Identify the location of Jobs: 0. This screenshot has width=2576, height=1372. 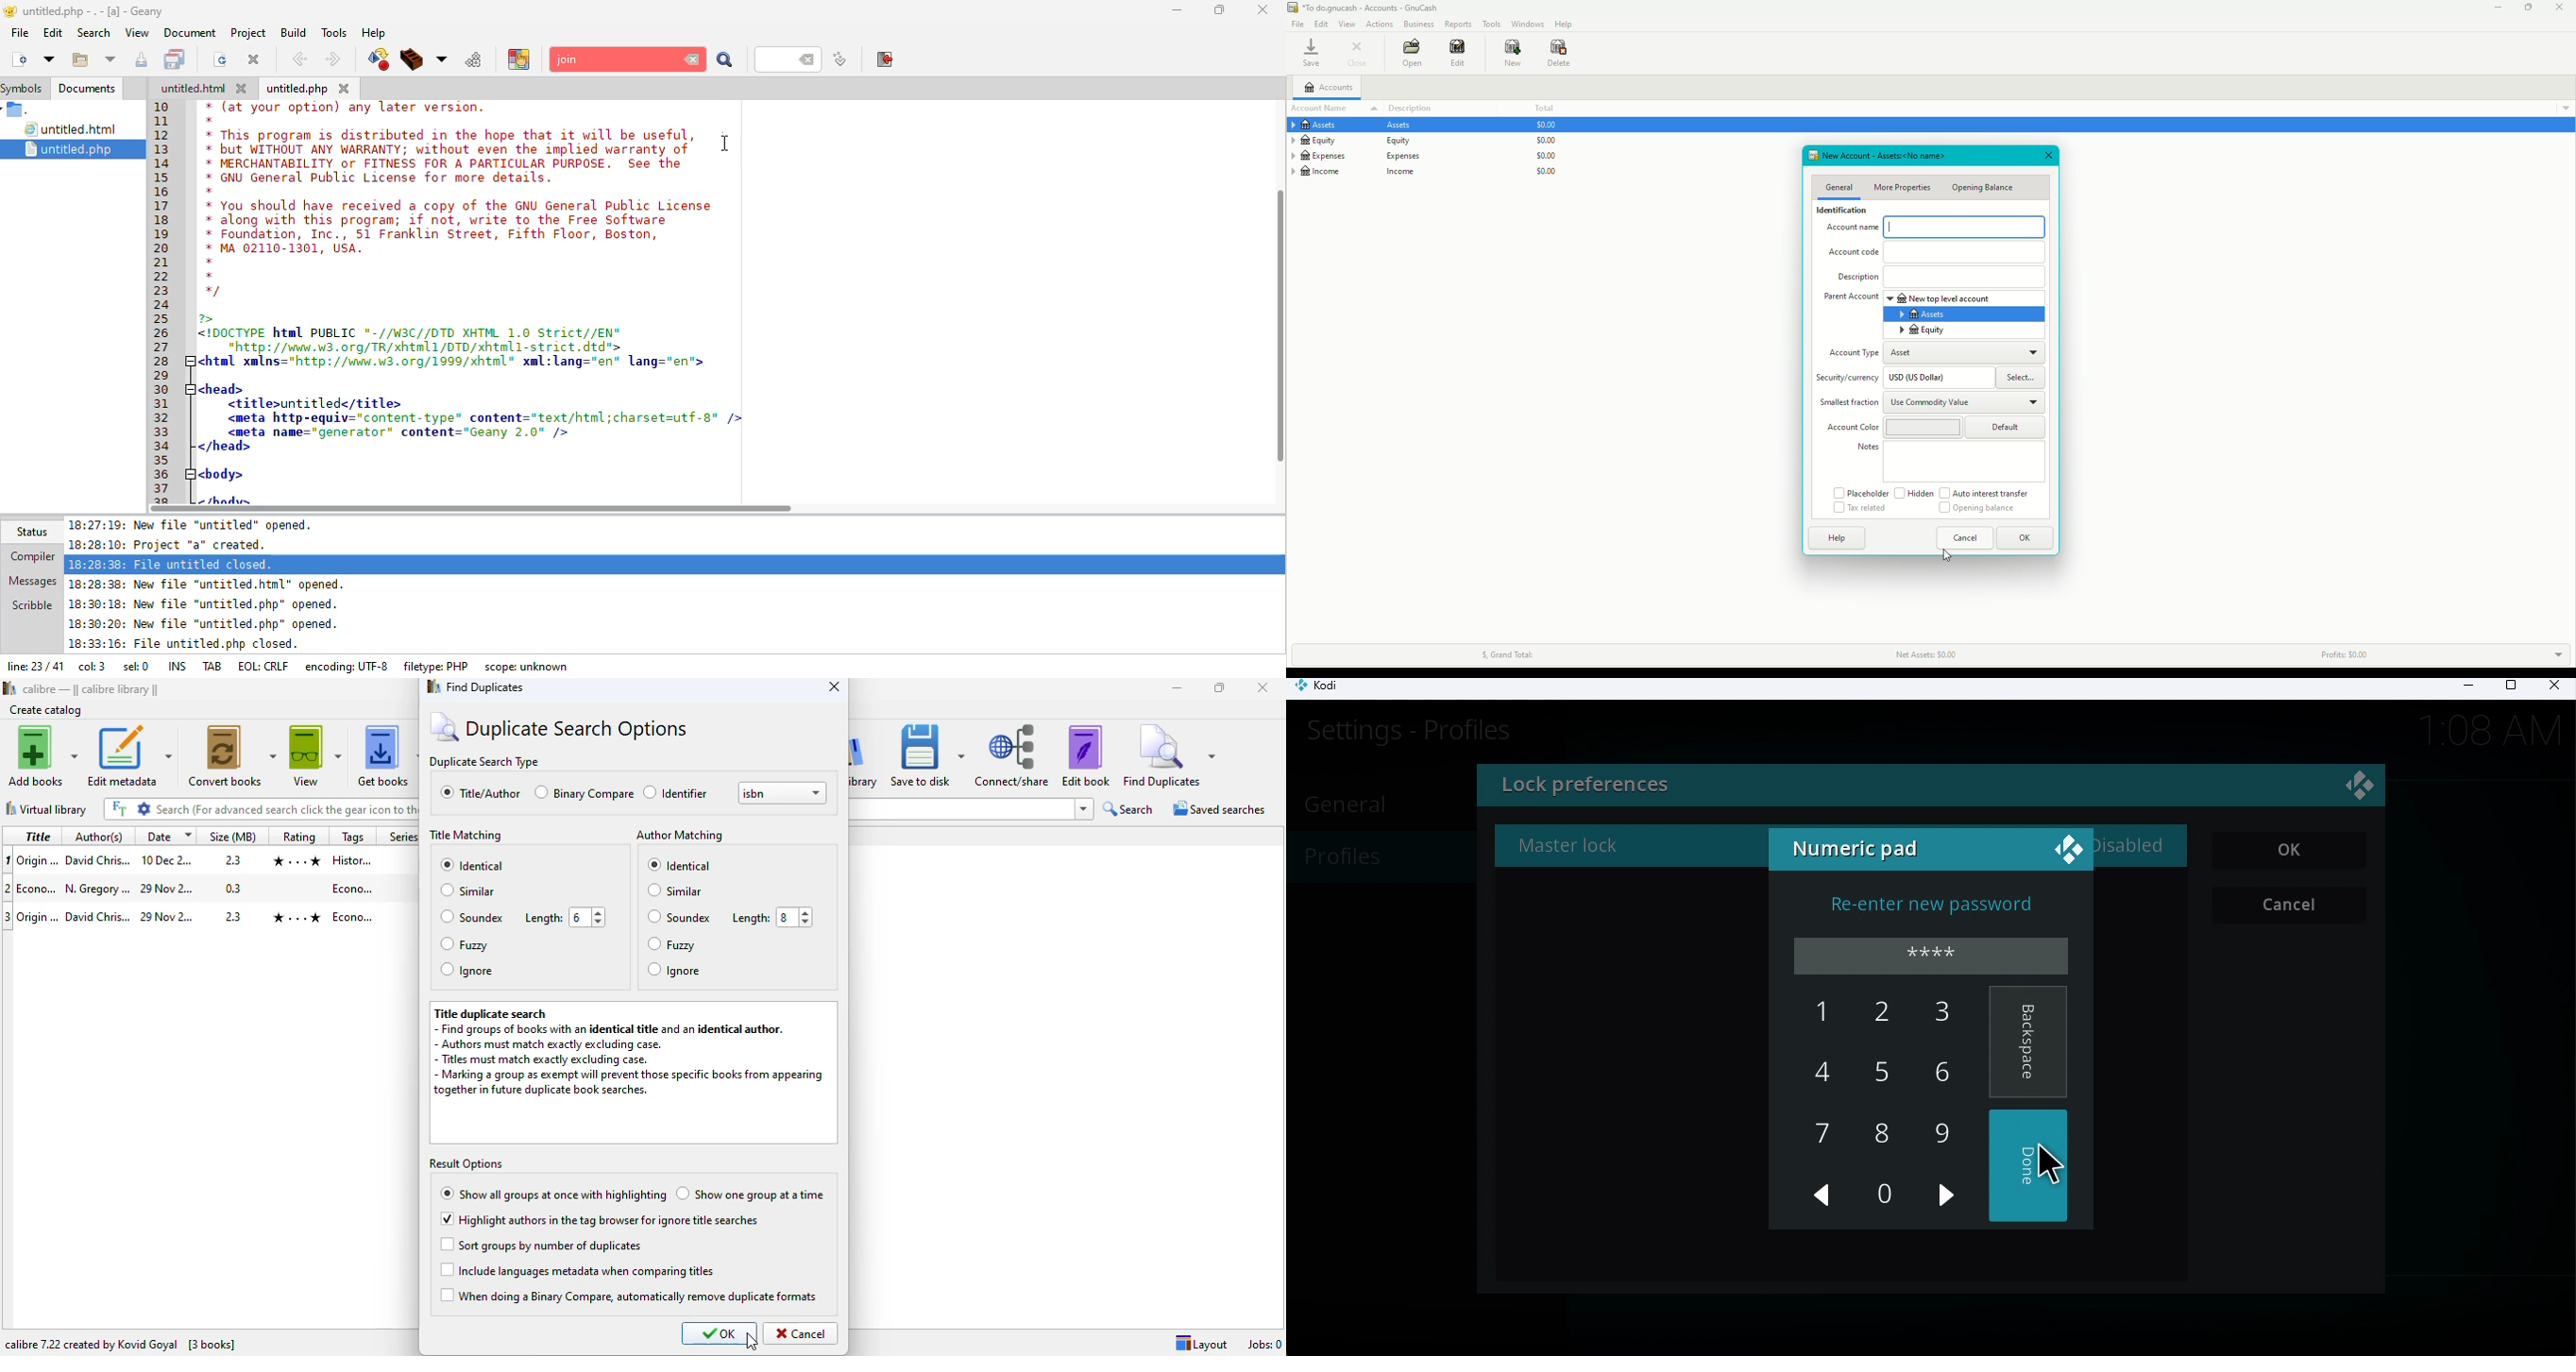
(1262, 1342).